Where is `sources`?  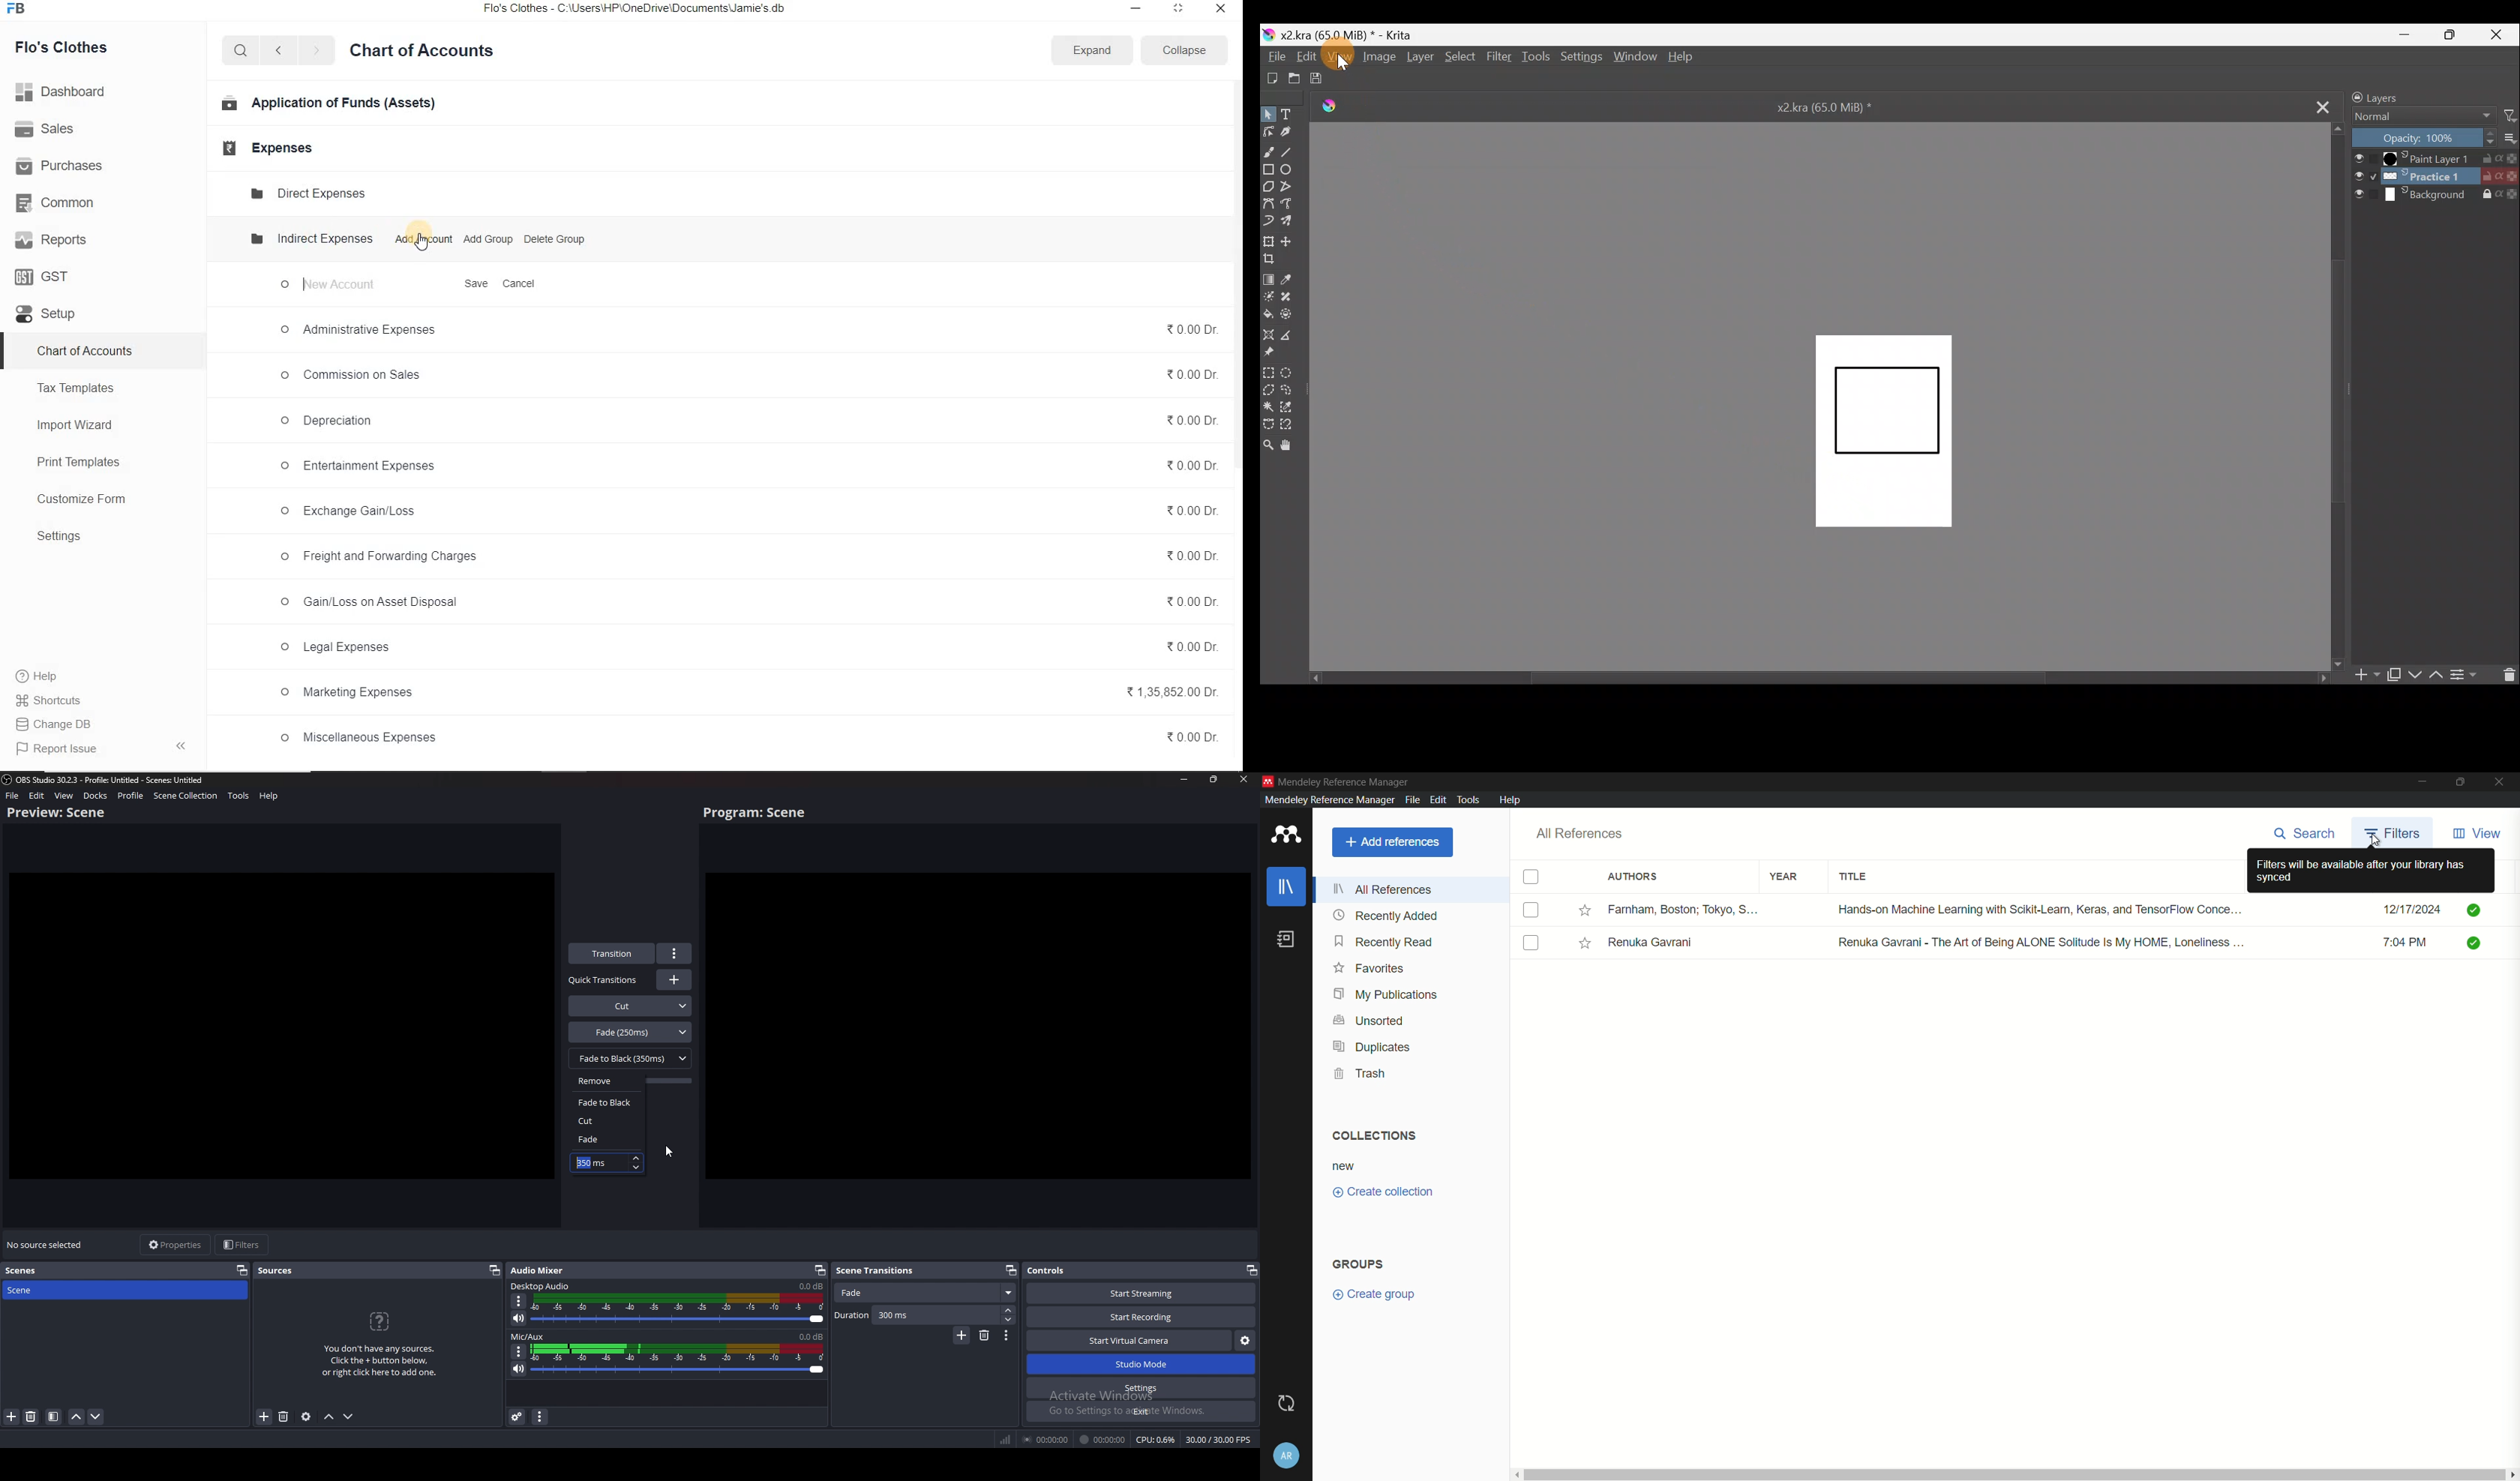 sources is located at coordinates (276, 1271).